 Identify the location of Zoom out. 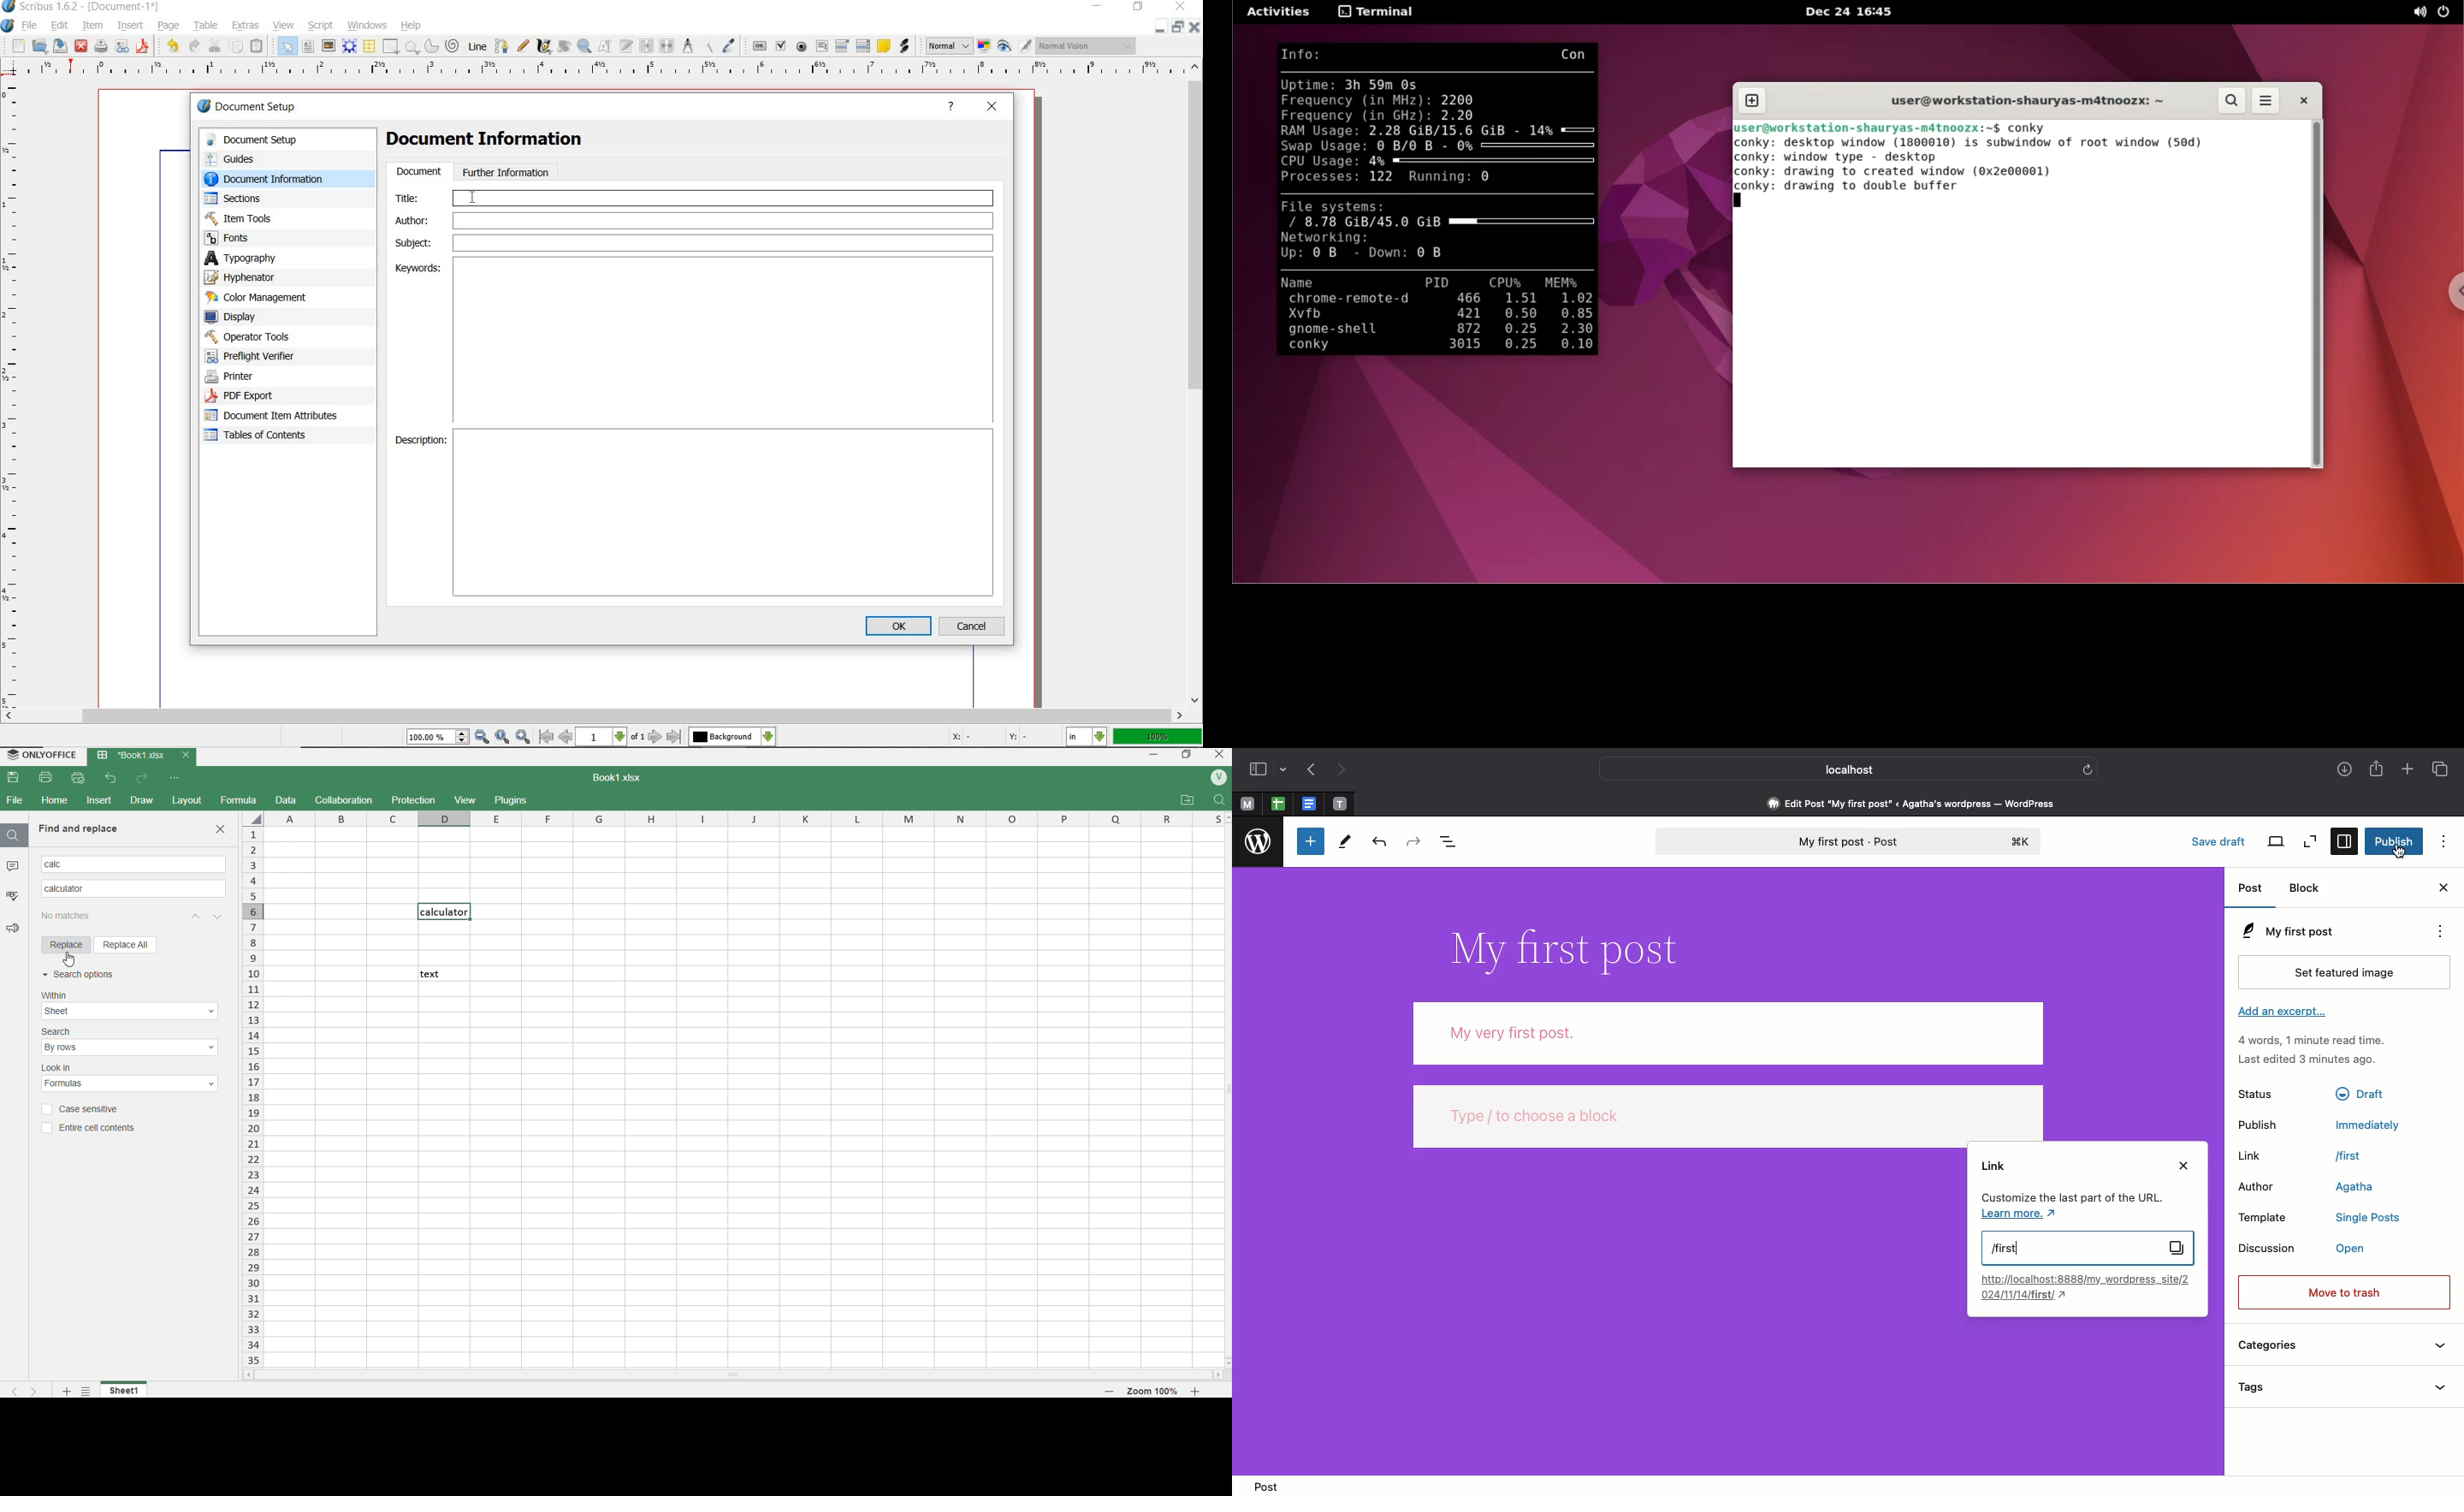
(2312, 843).